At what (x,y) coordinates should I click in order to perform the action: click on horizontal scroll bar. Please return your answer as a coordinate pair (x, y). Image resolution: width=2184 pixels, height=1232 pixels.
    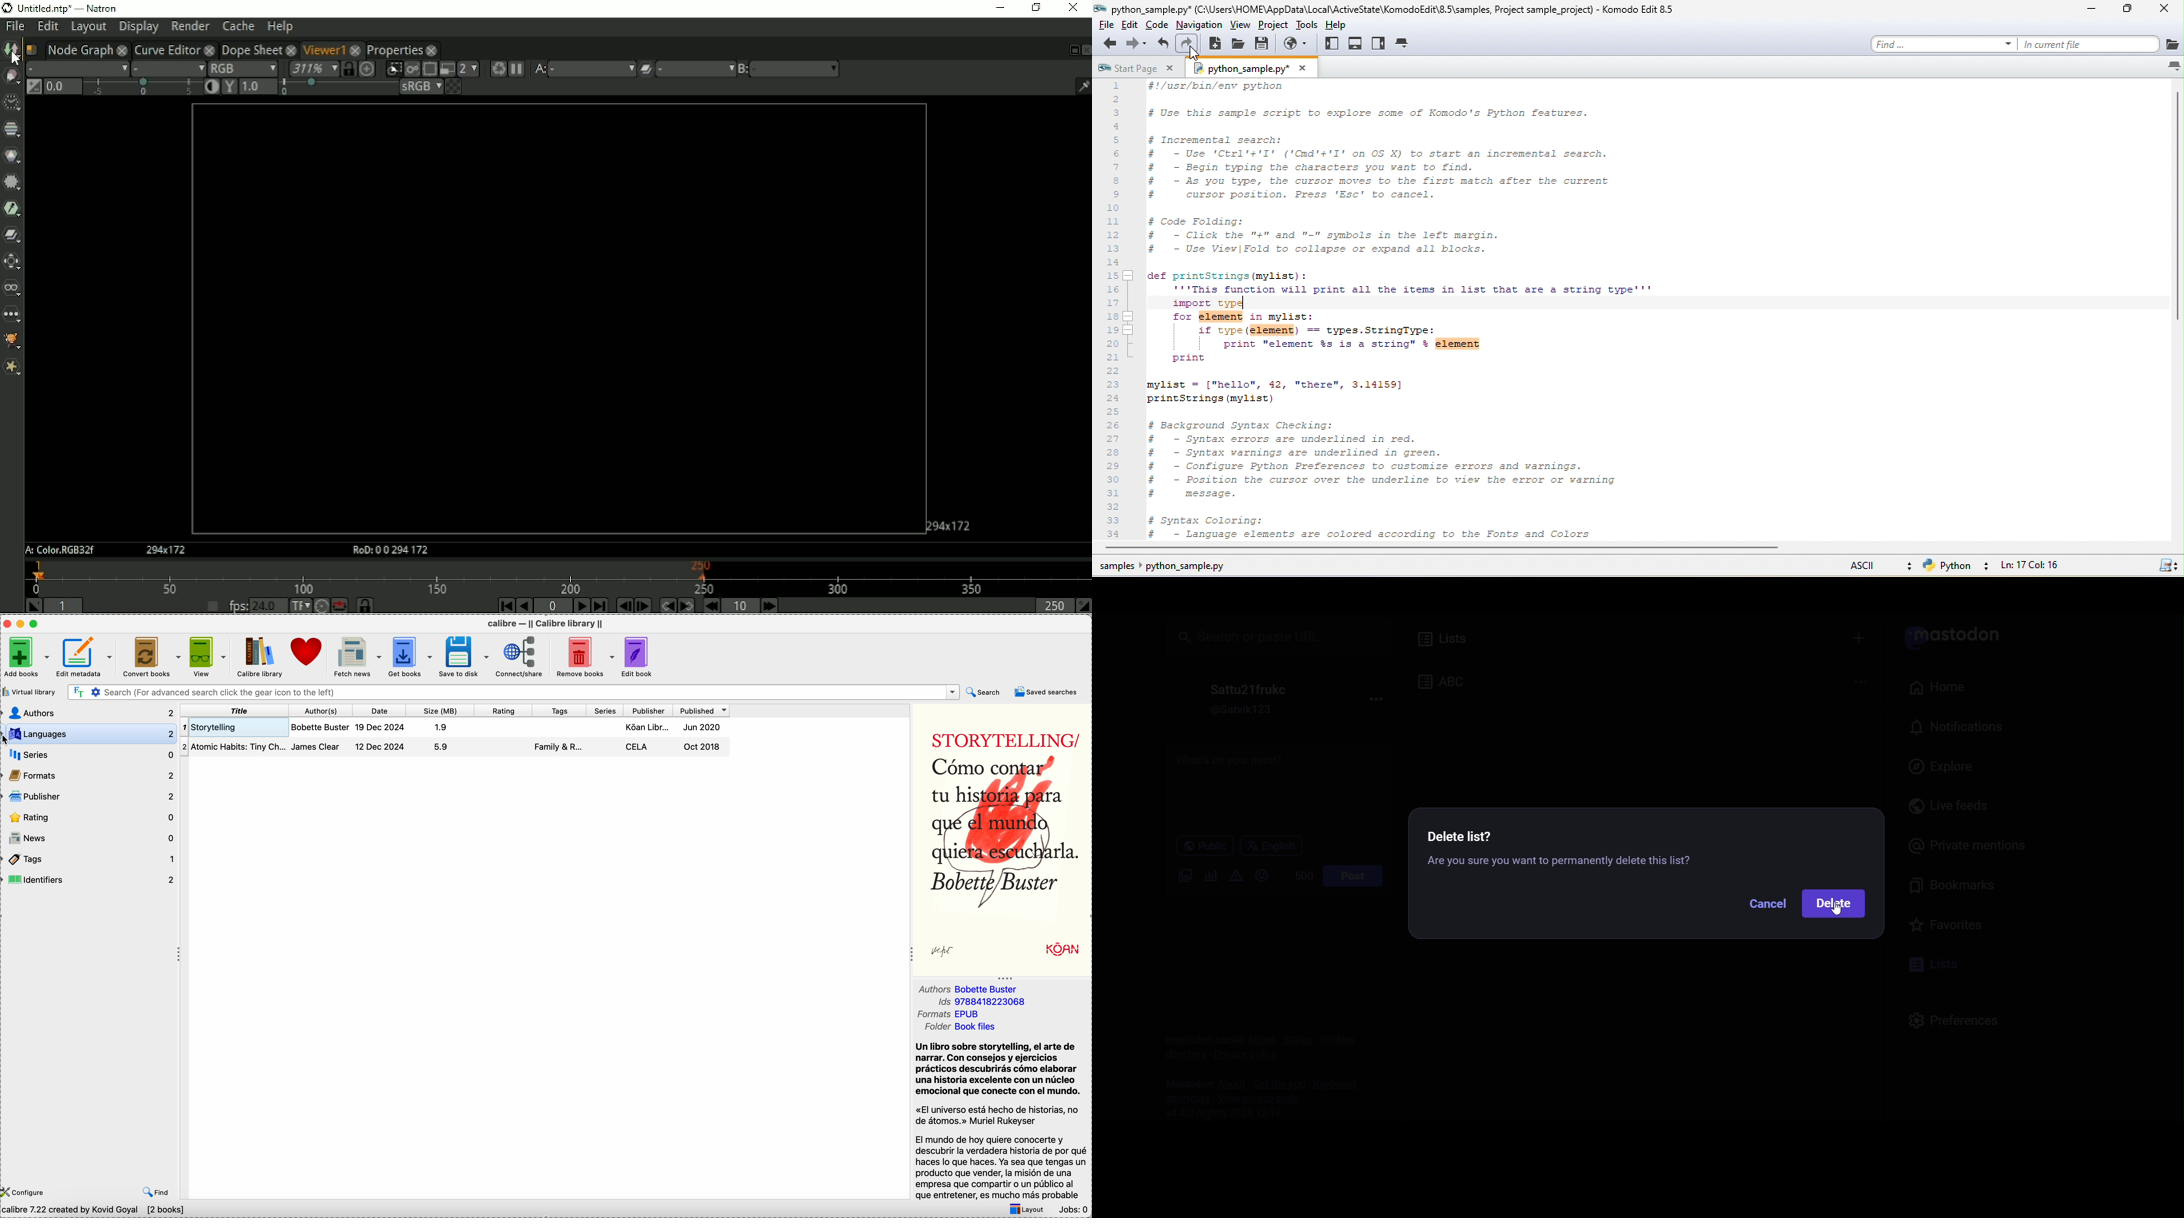
    Looking at the image, I should click on (1474, 548).